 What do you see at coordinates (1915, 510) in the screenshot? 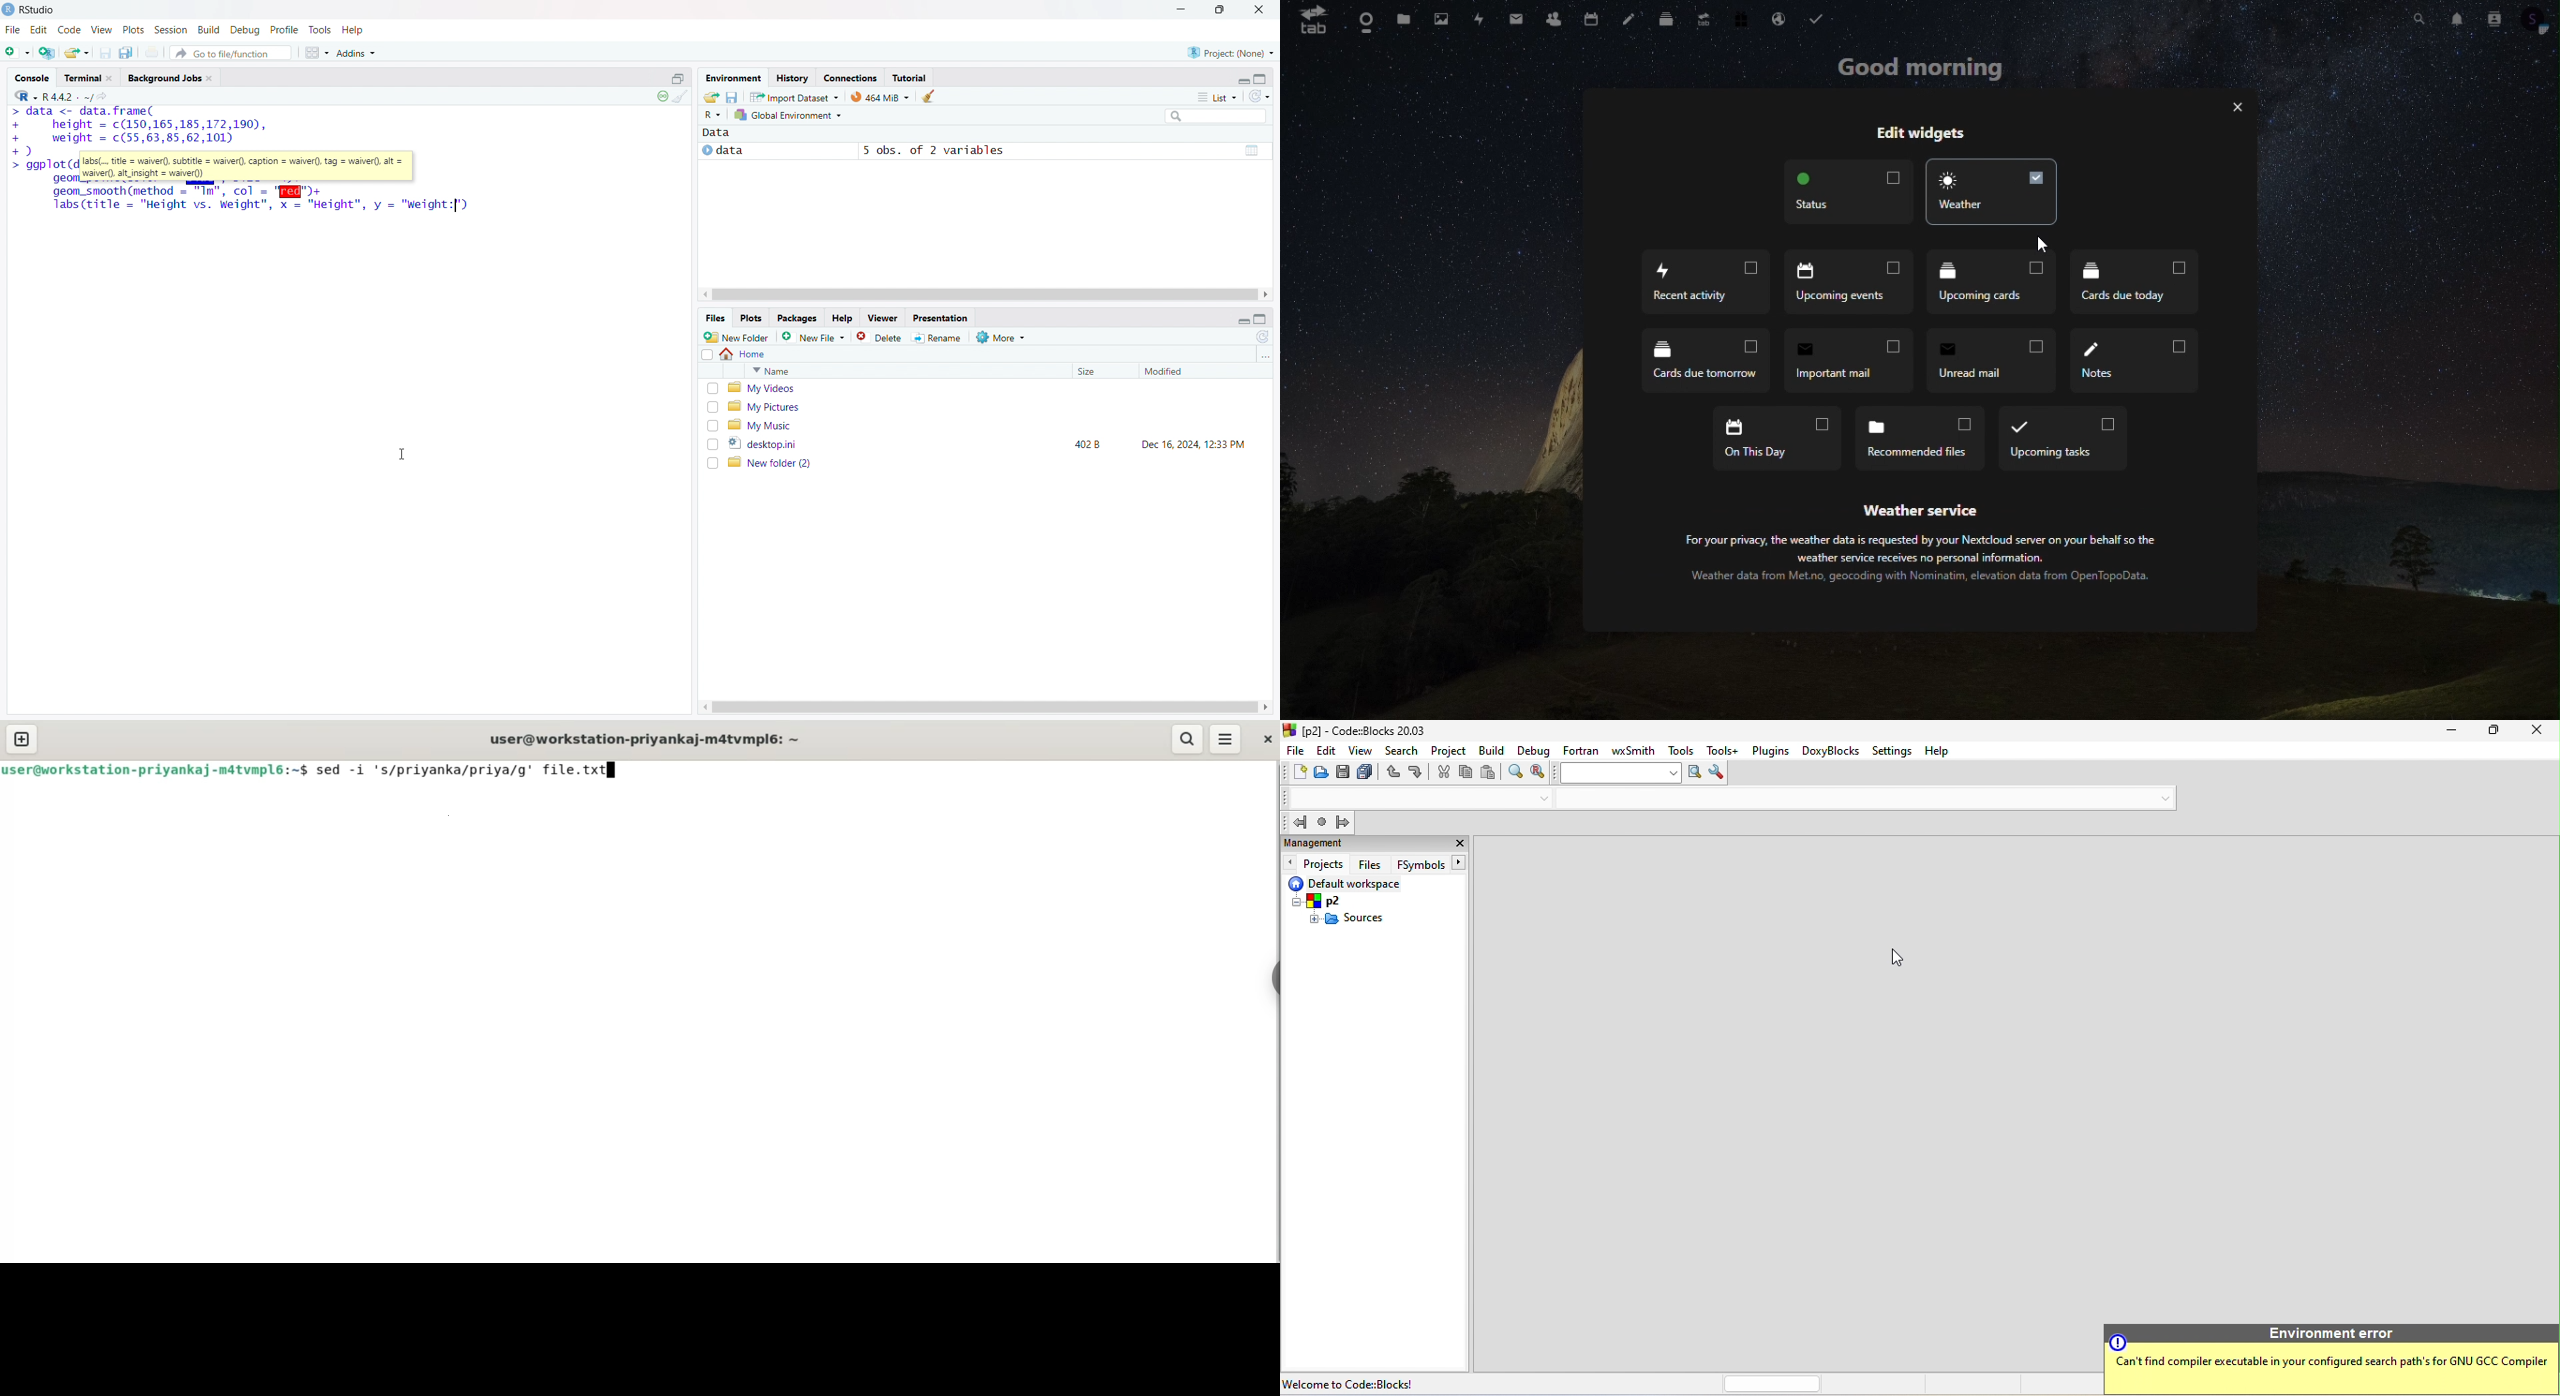
I see `‘Weather service` at bounding box center [1915, 510].